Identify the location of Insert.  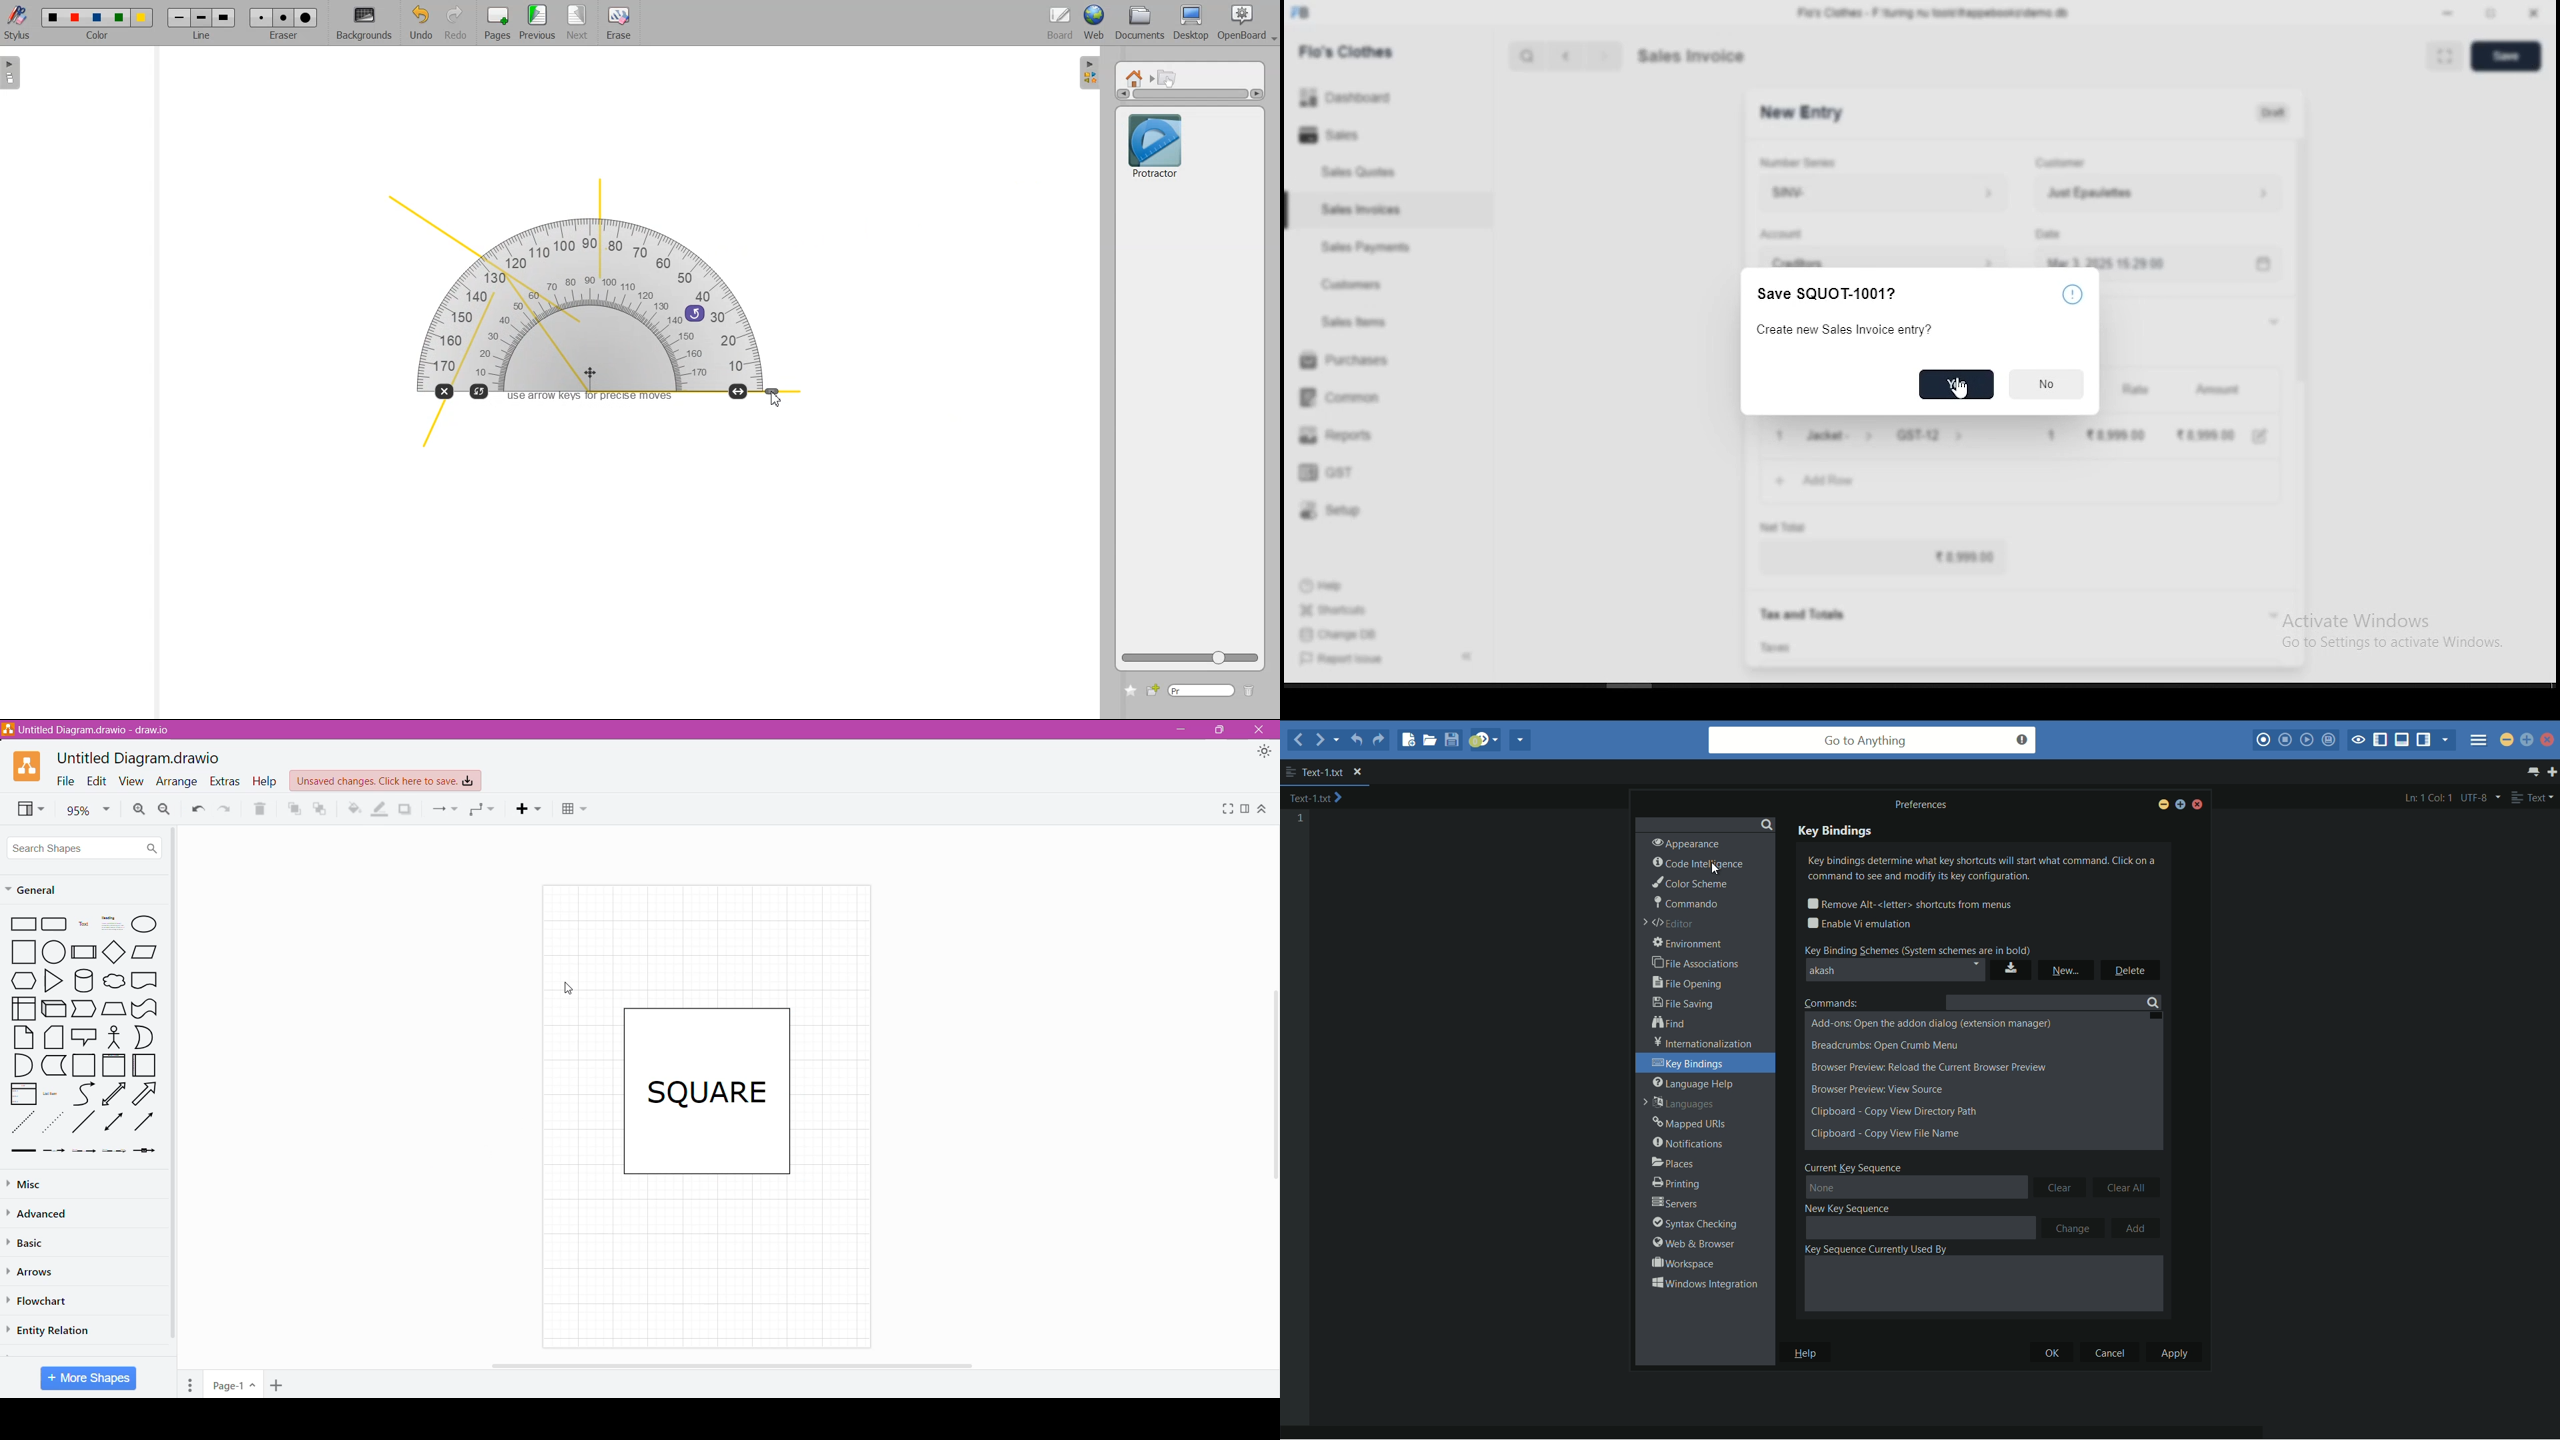
(529, 811).